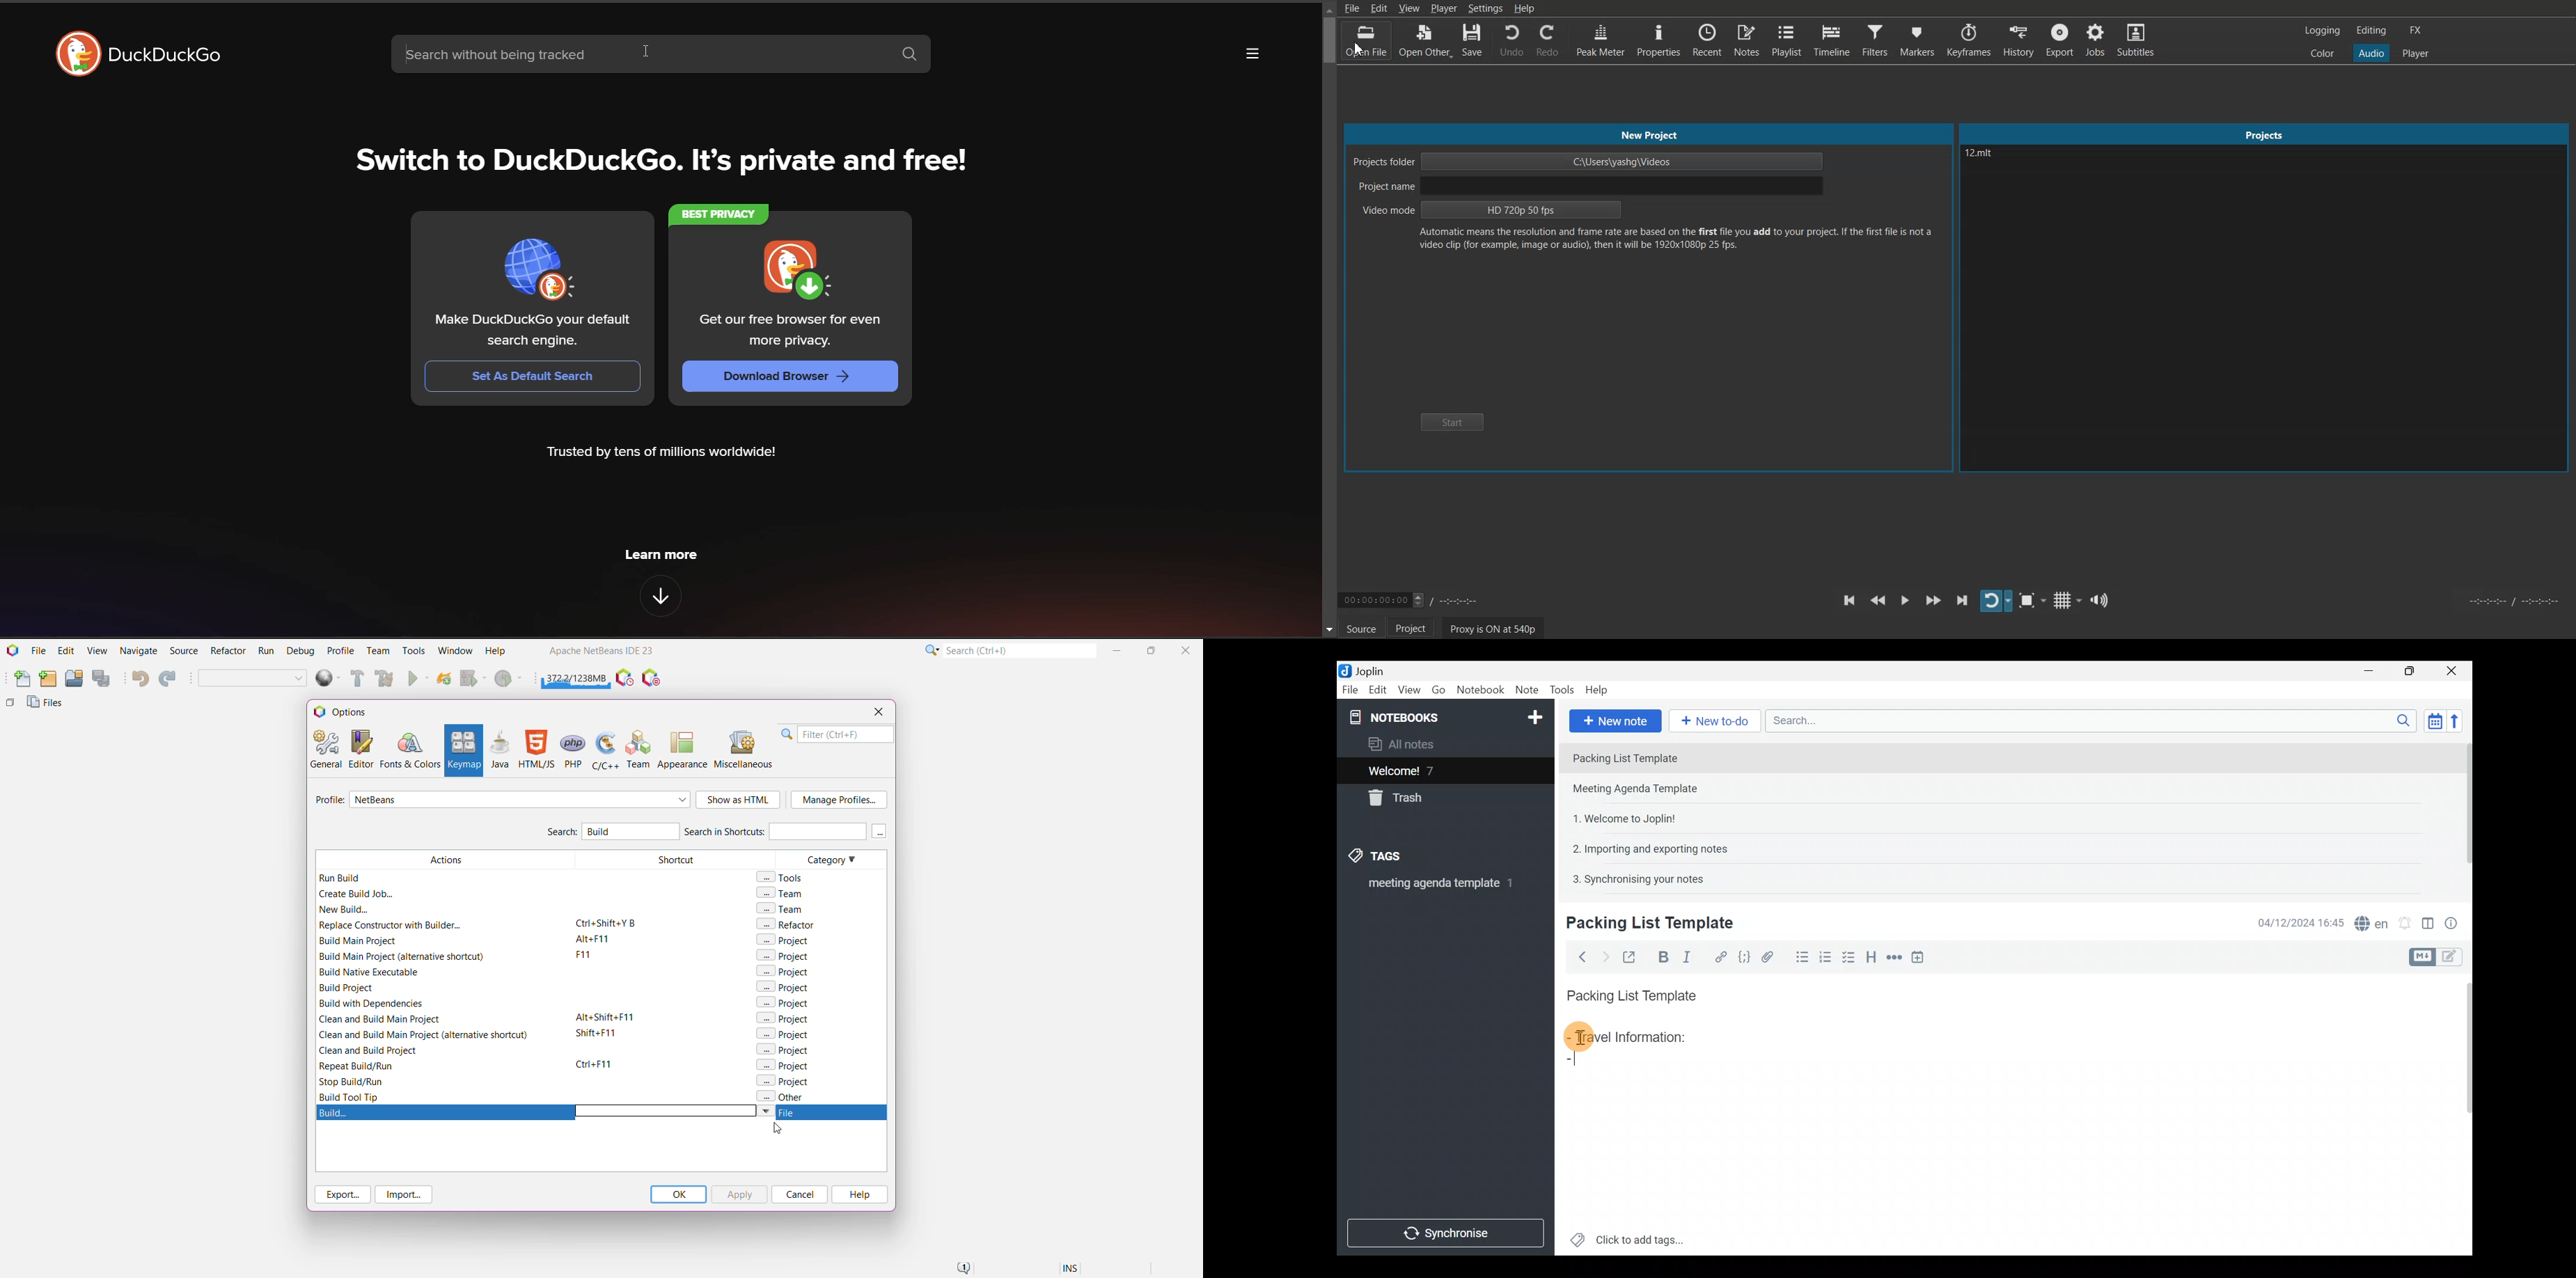  What do you see at coordinates (1998, 166) in the screenshot?
I see `Text 1` at bounding box center [1998, 166].